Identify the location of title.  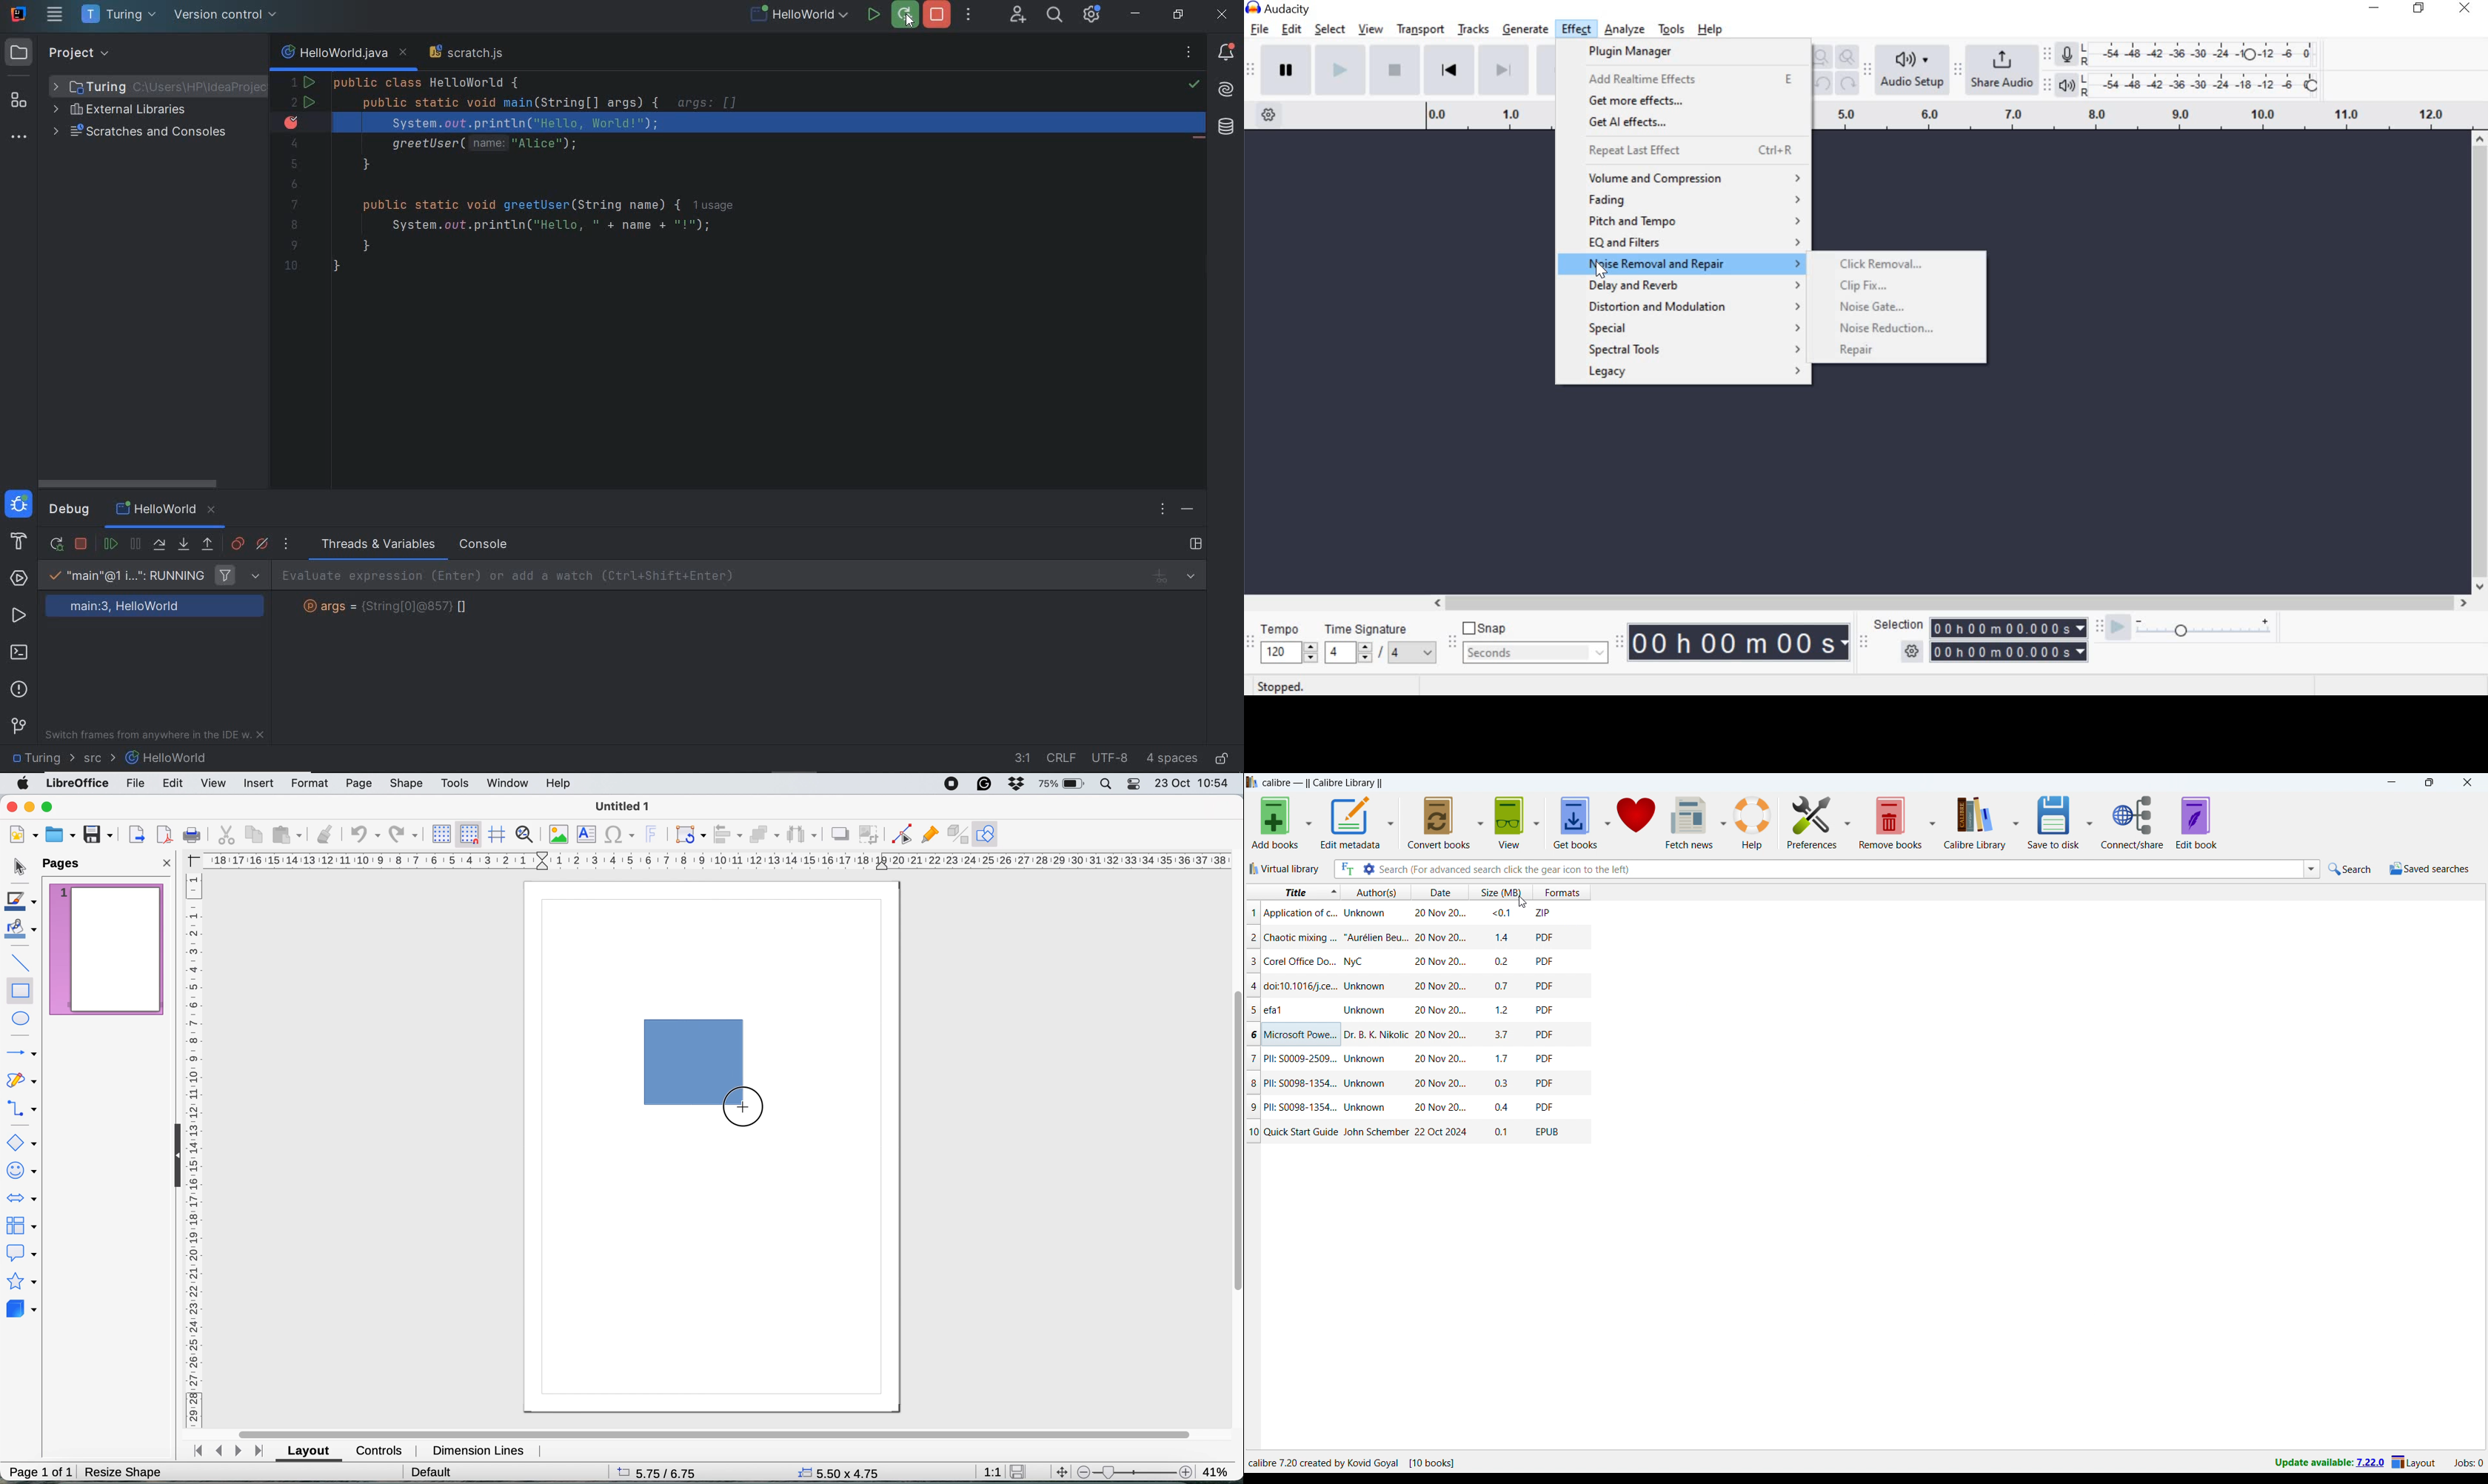
(1300, 914).